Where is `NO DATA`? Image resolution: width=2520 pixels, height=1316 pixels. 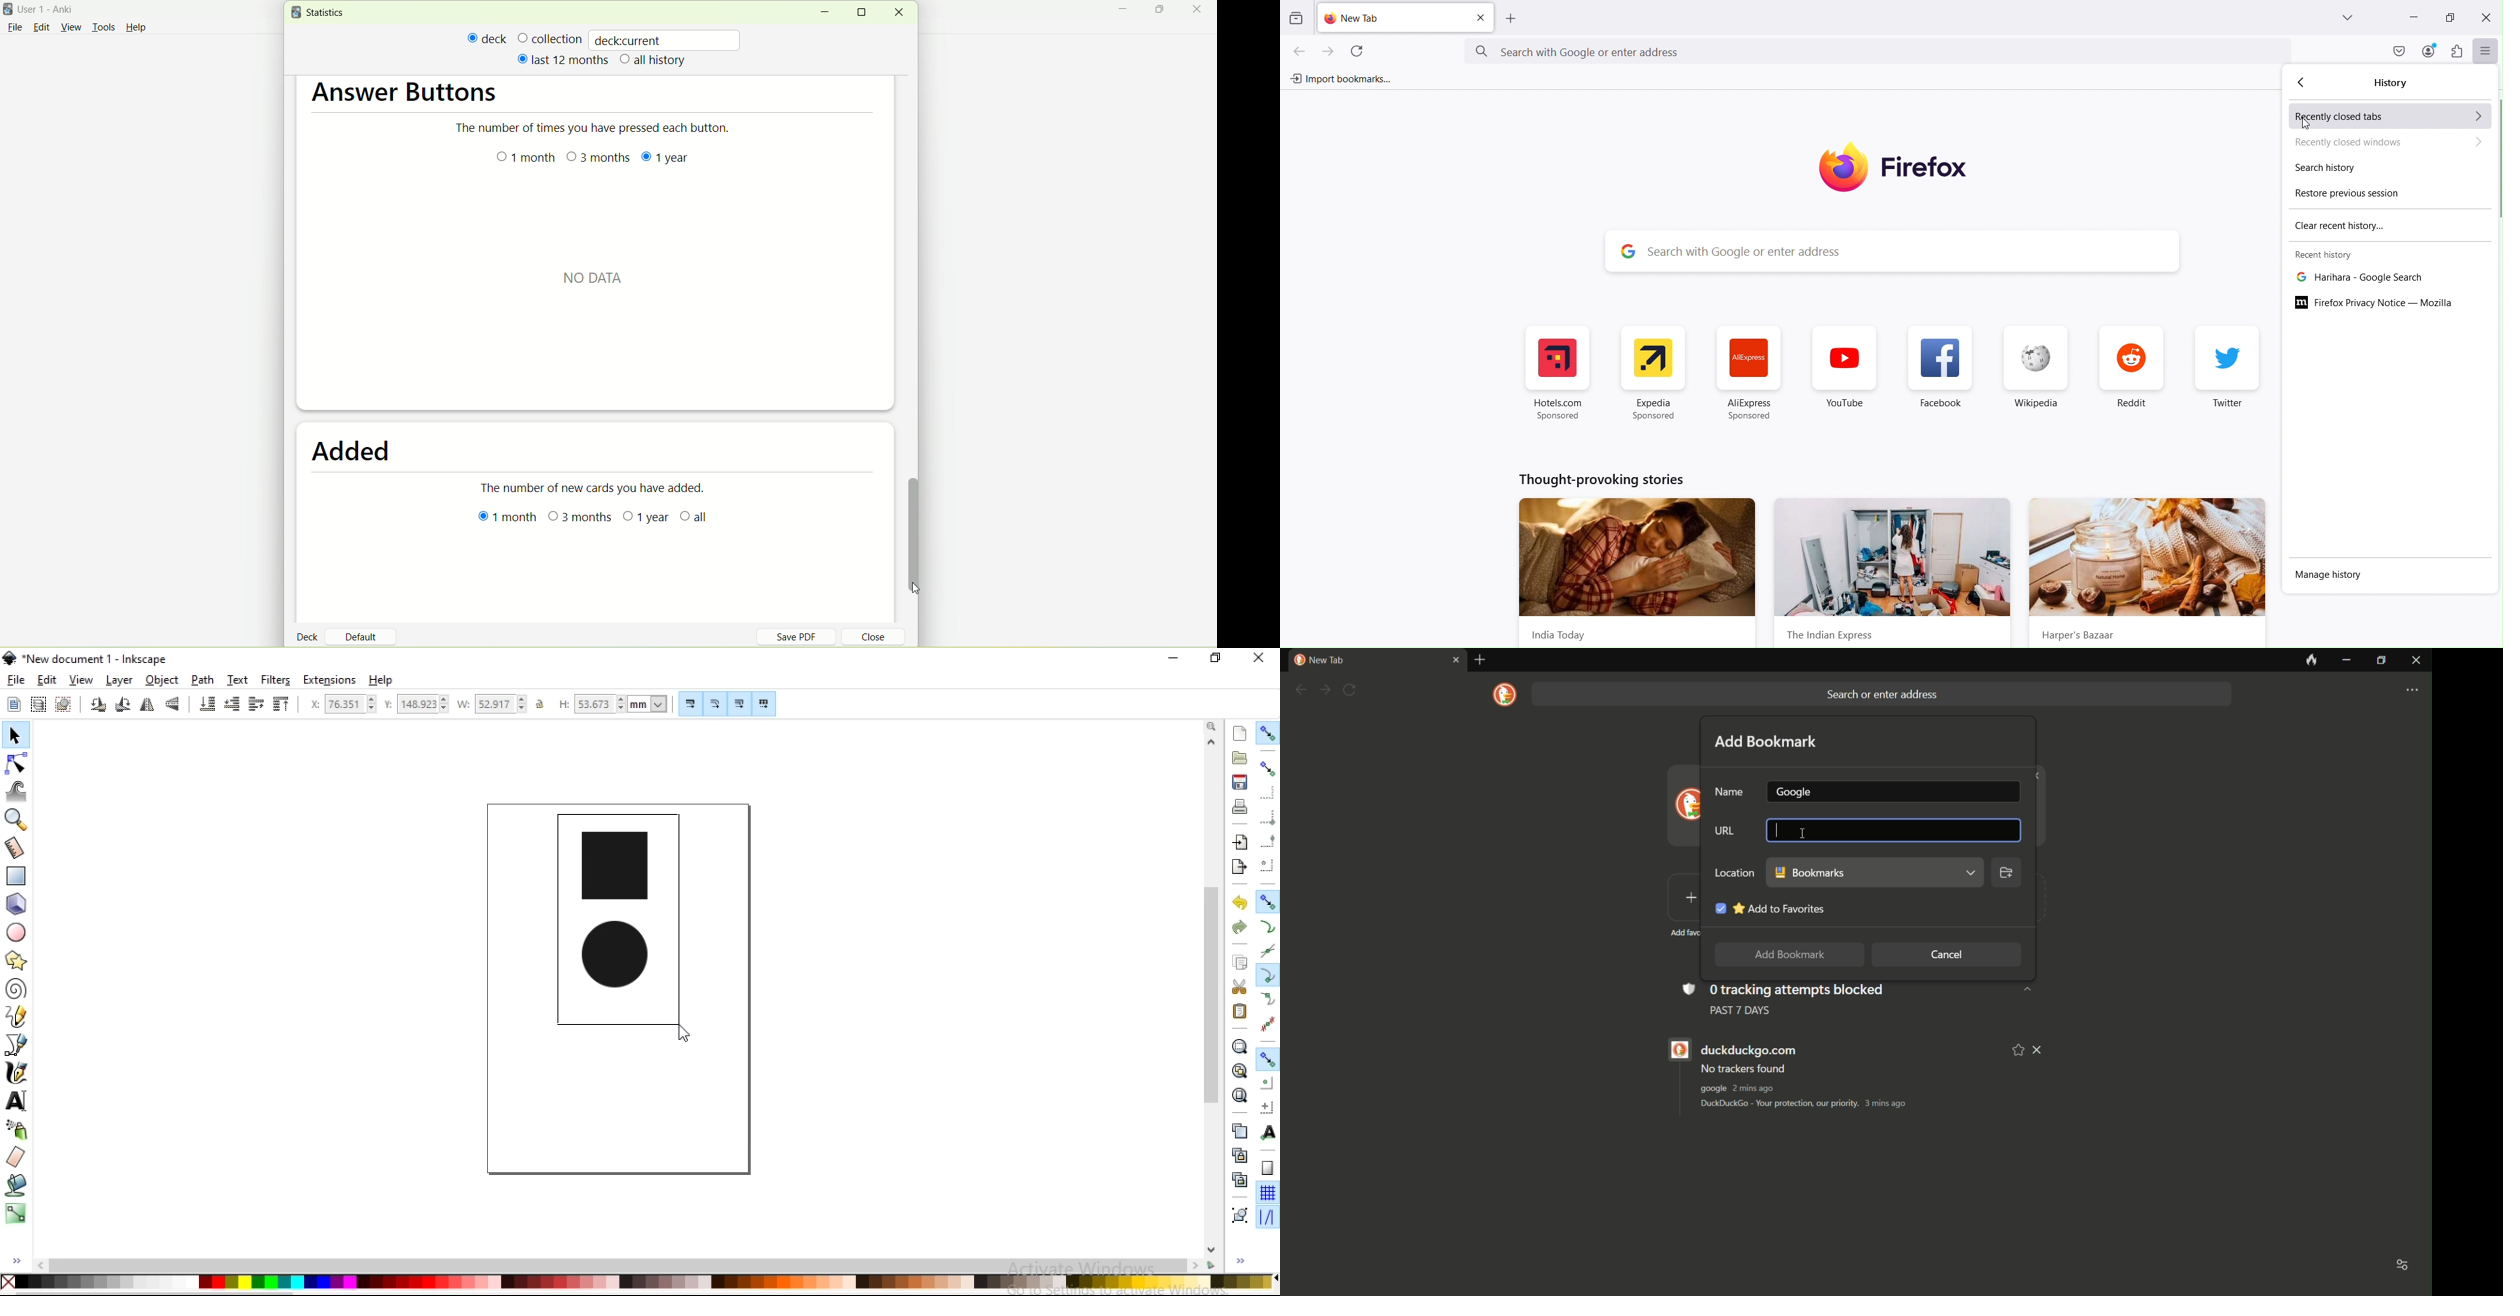
NO DATA is located at coordinates (595, 276).